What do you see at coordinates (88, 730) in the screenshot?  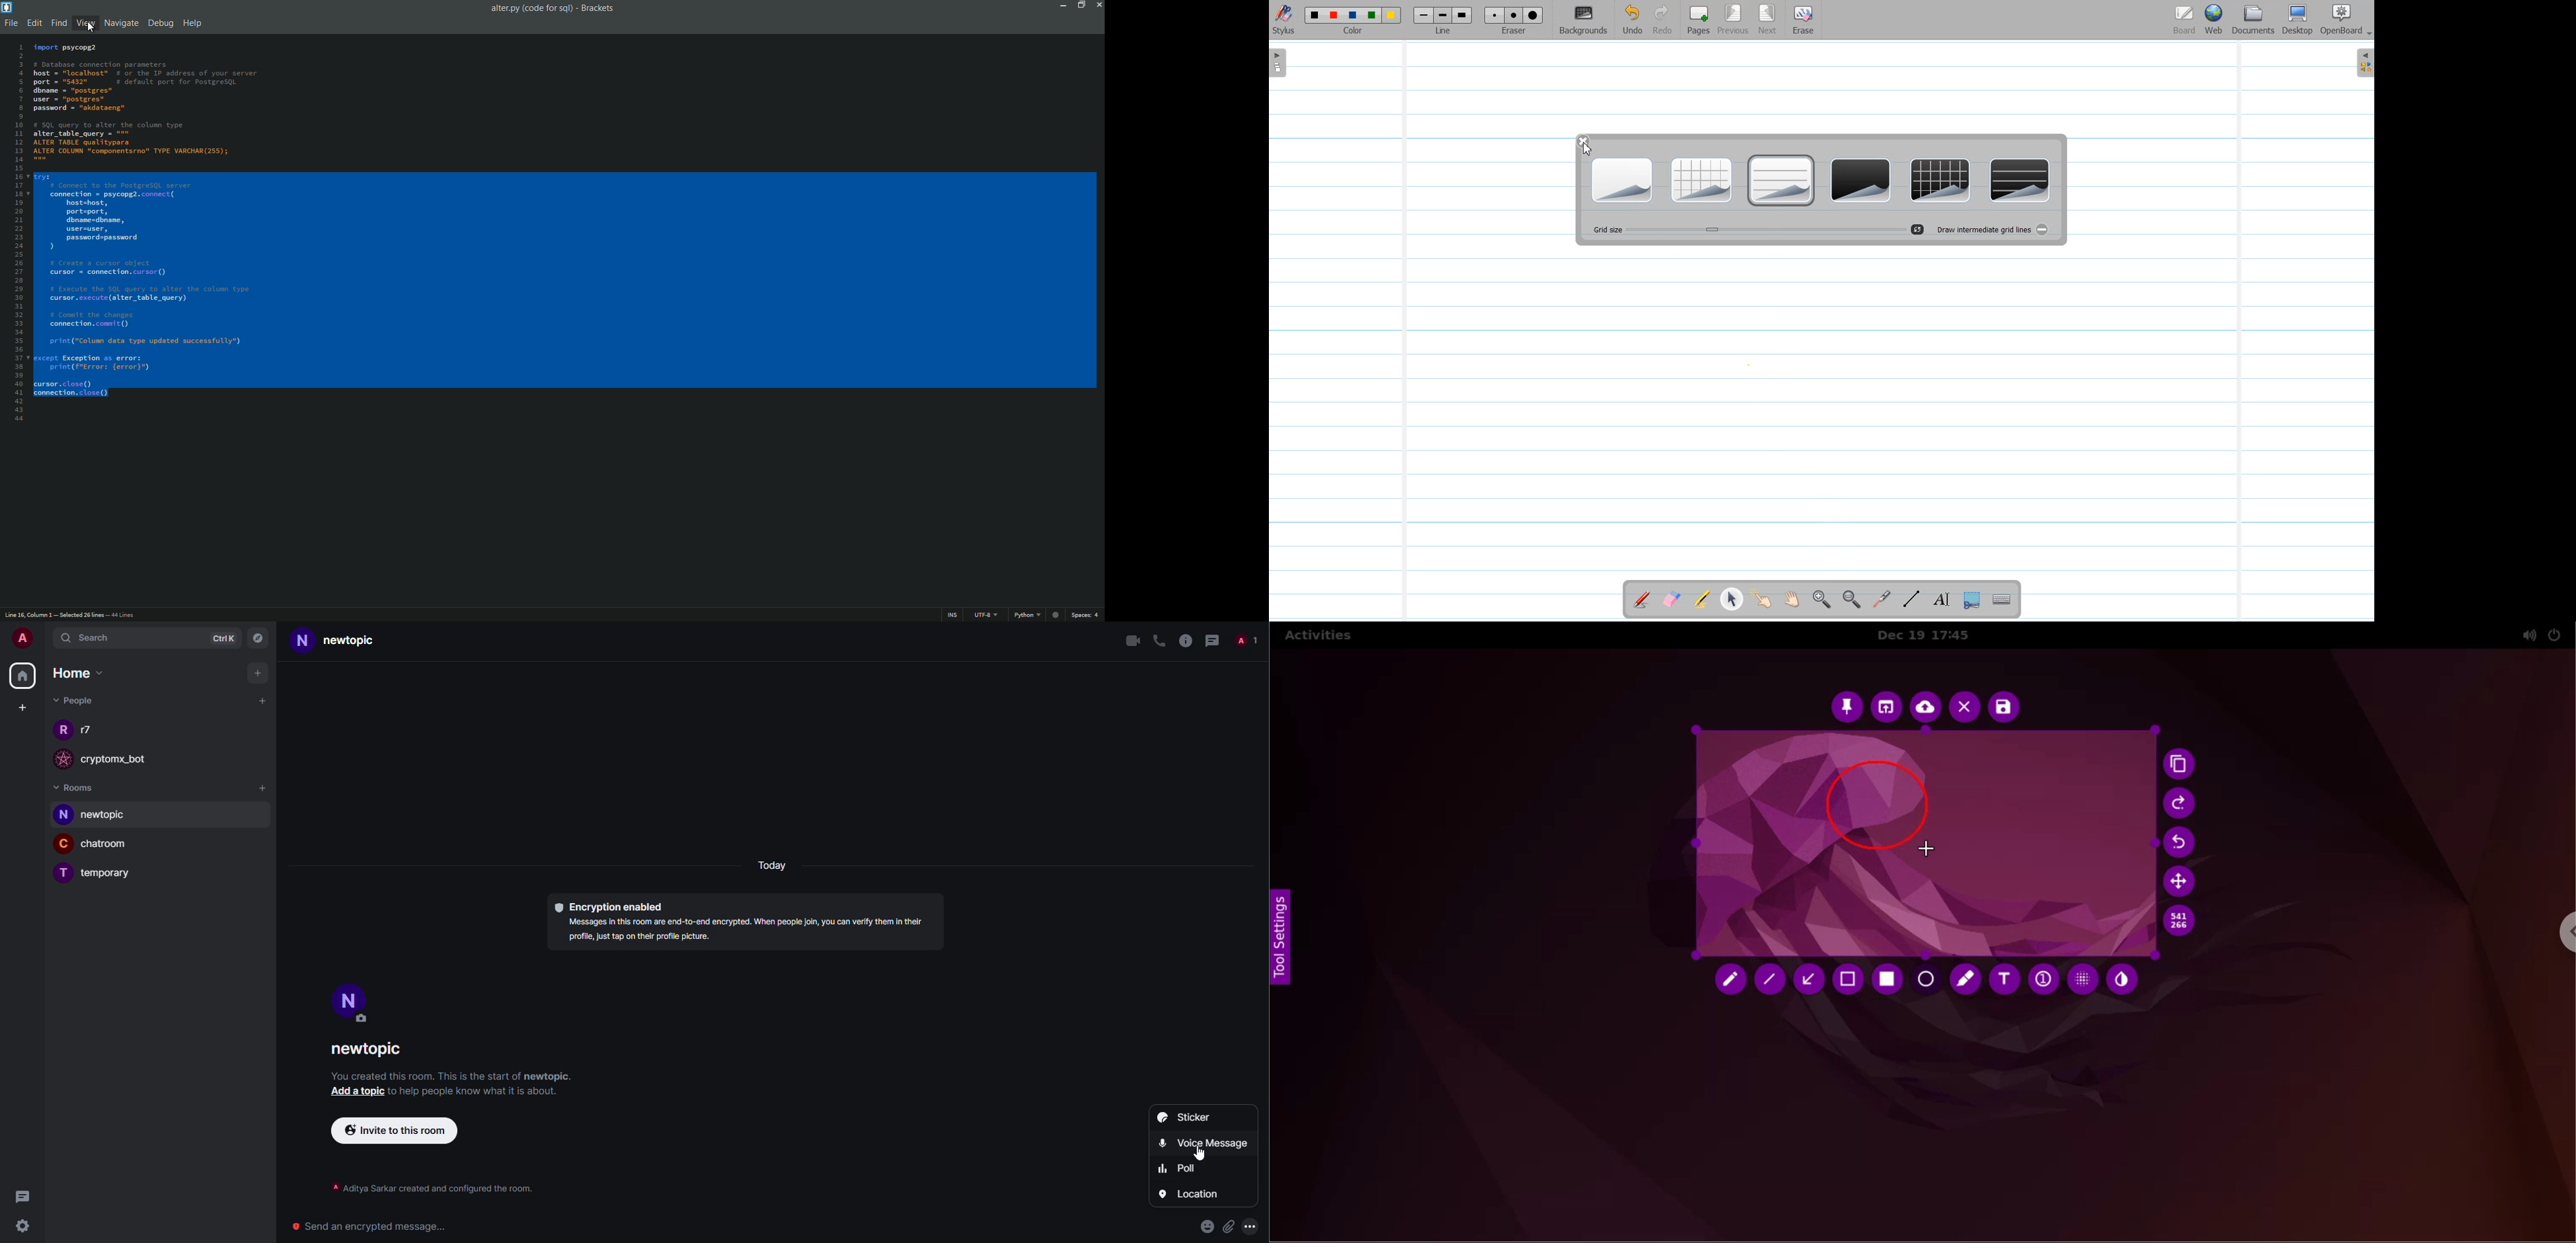 I see `people` at bounding box center [88, 730].